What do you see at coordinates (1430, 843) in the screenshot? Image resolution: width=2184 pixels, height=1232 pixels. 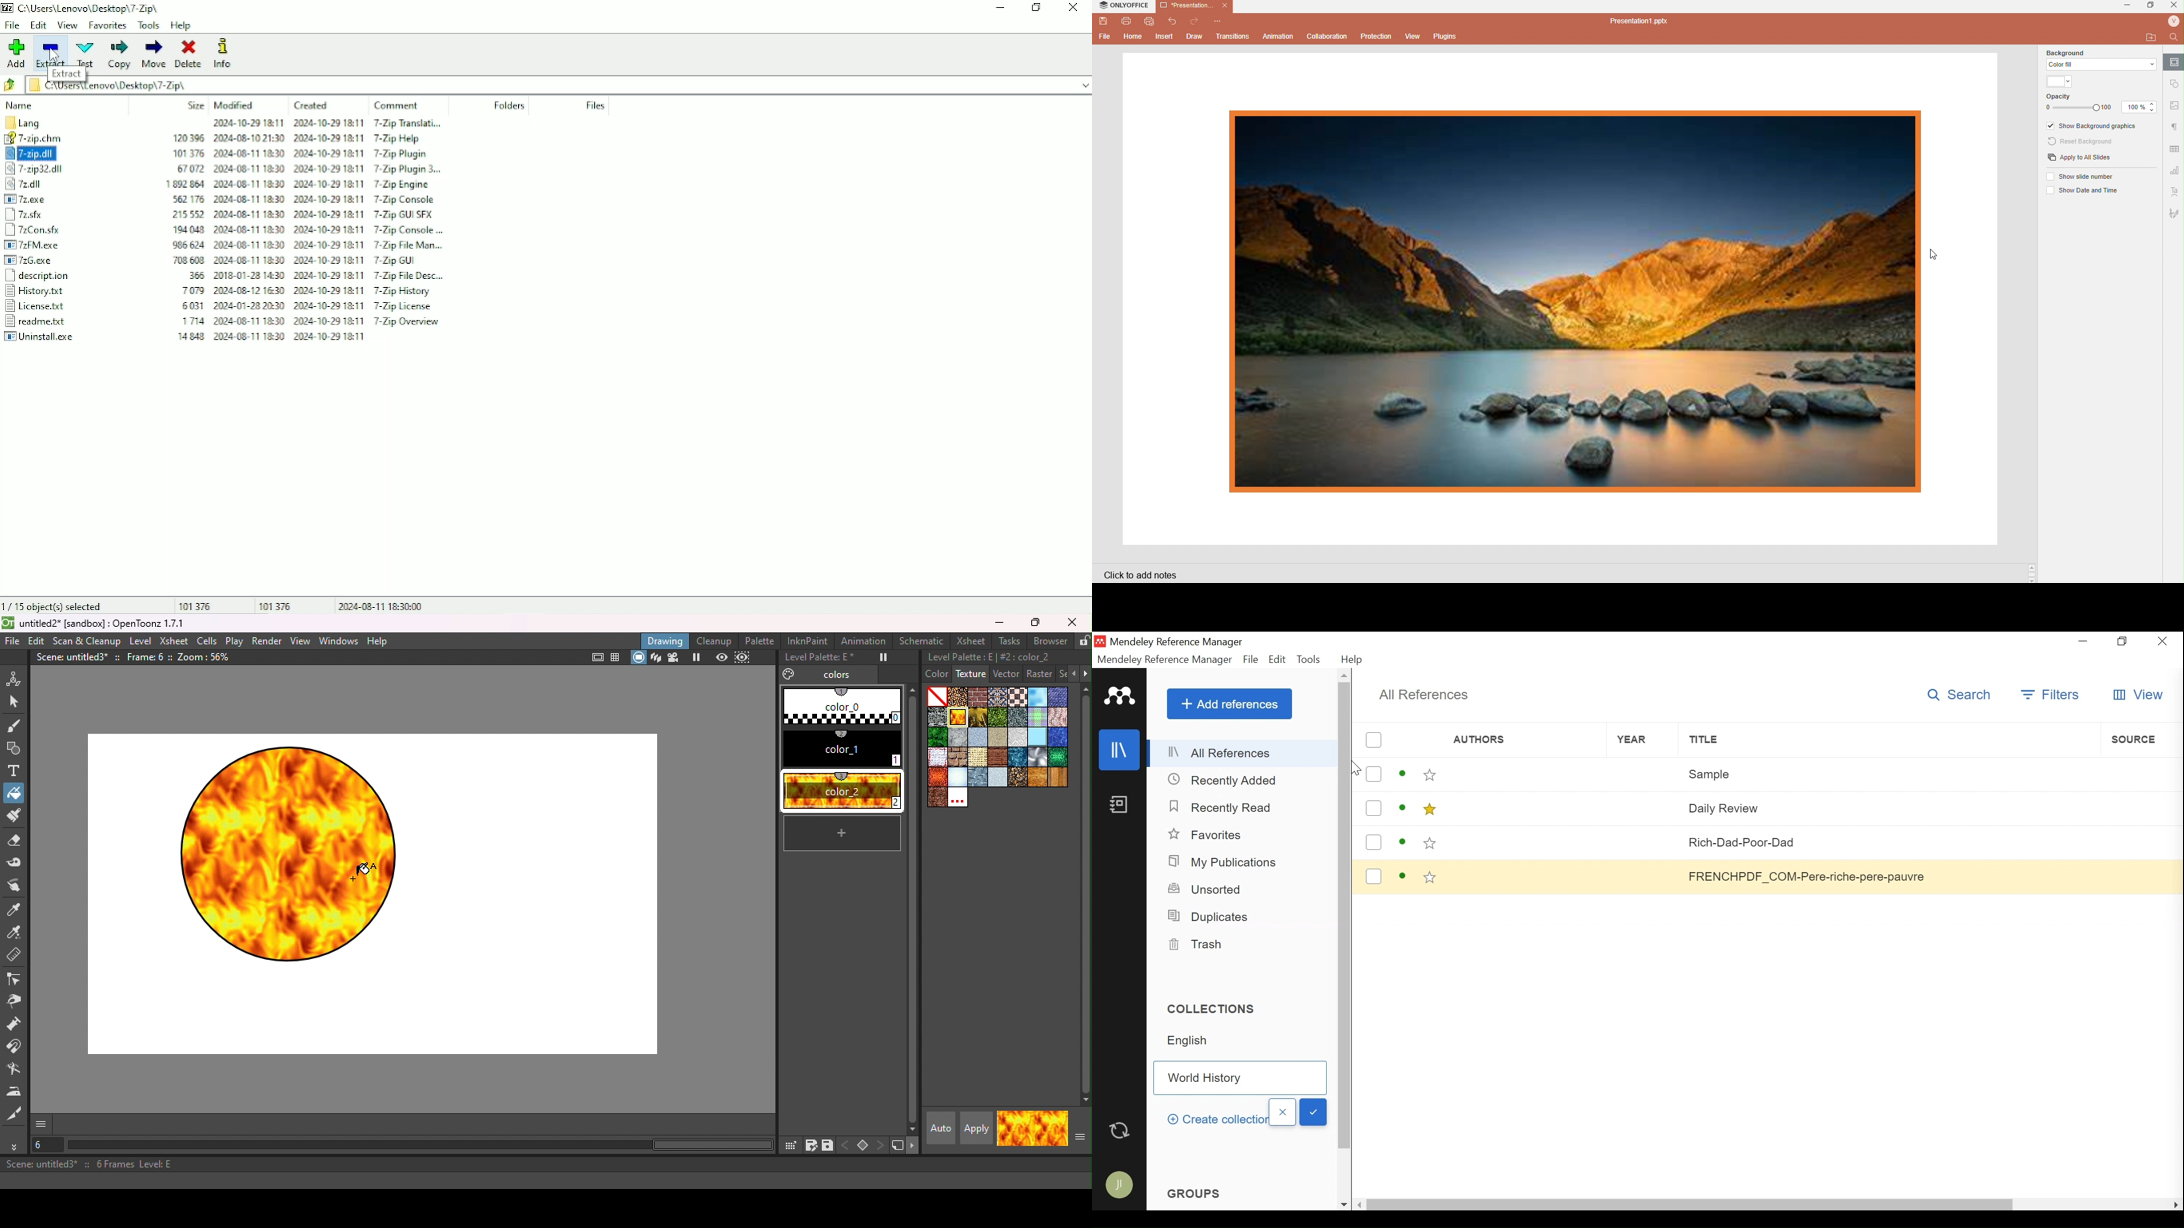 I see `Toggle favorites` at bounding box center [1430, 843].